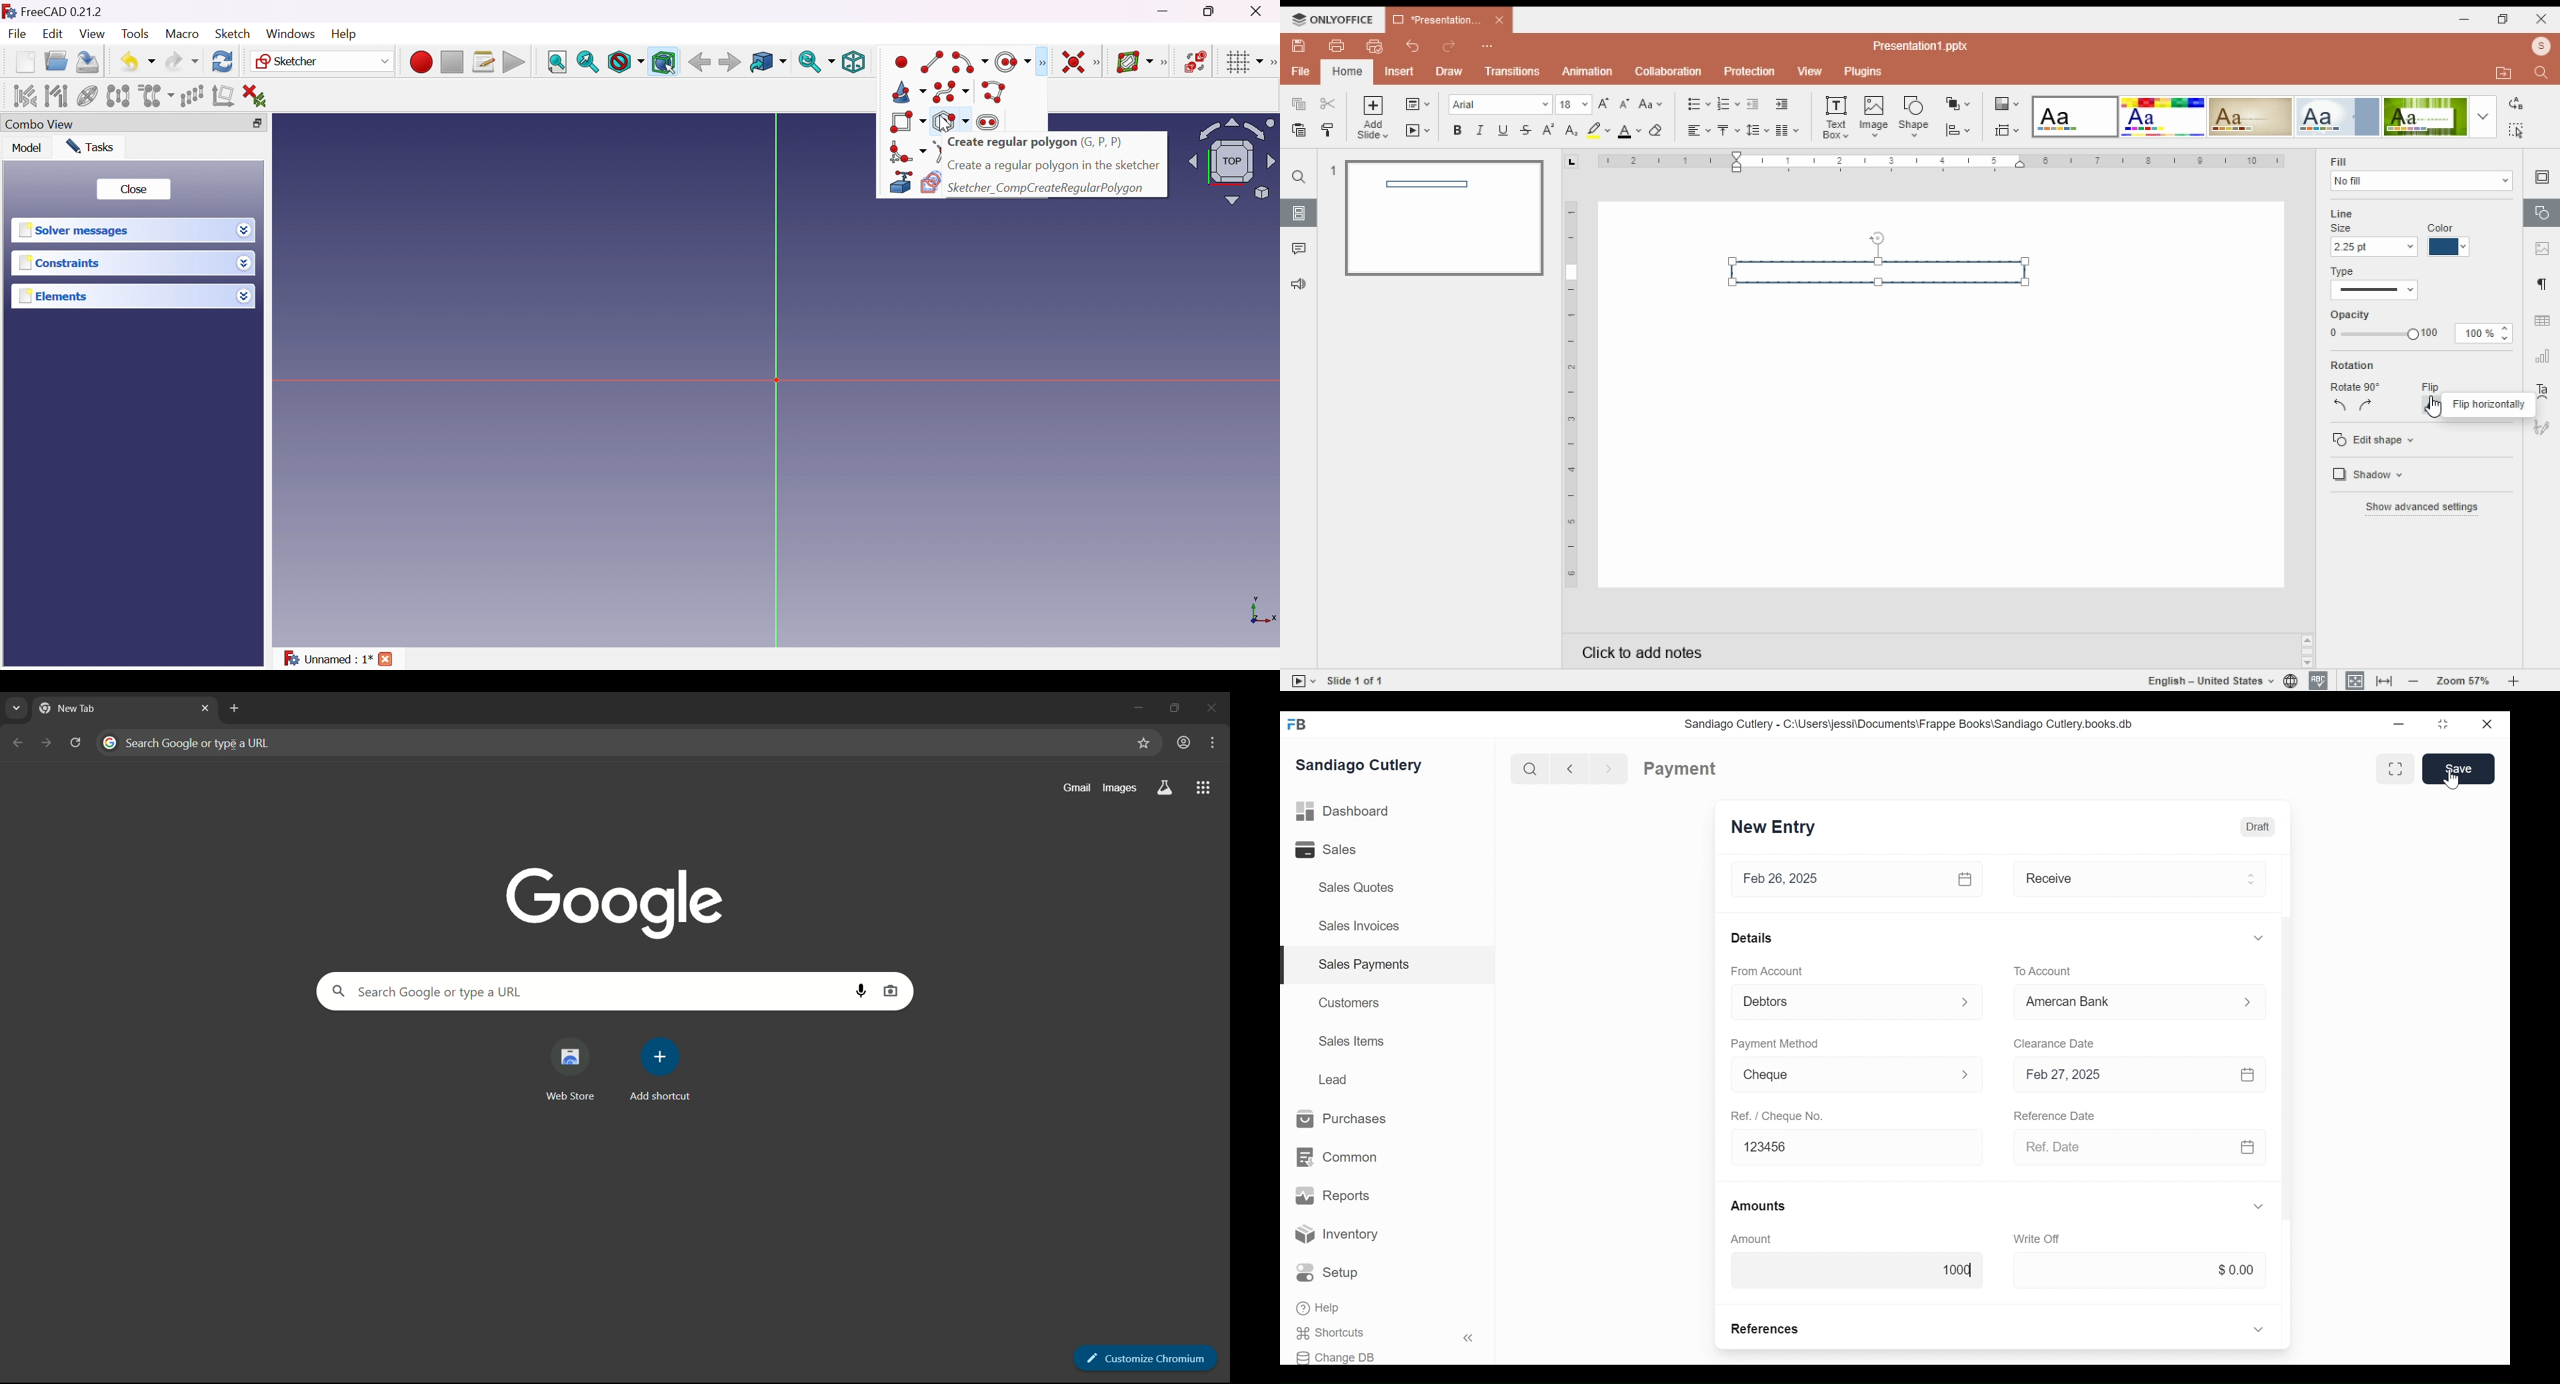 Image resolution: width=2576 pixels, height=1400 pixels. I want to click on profile, so click(2540, 46).